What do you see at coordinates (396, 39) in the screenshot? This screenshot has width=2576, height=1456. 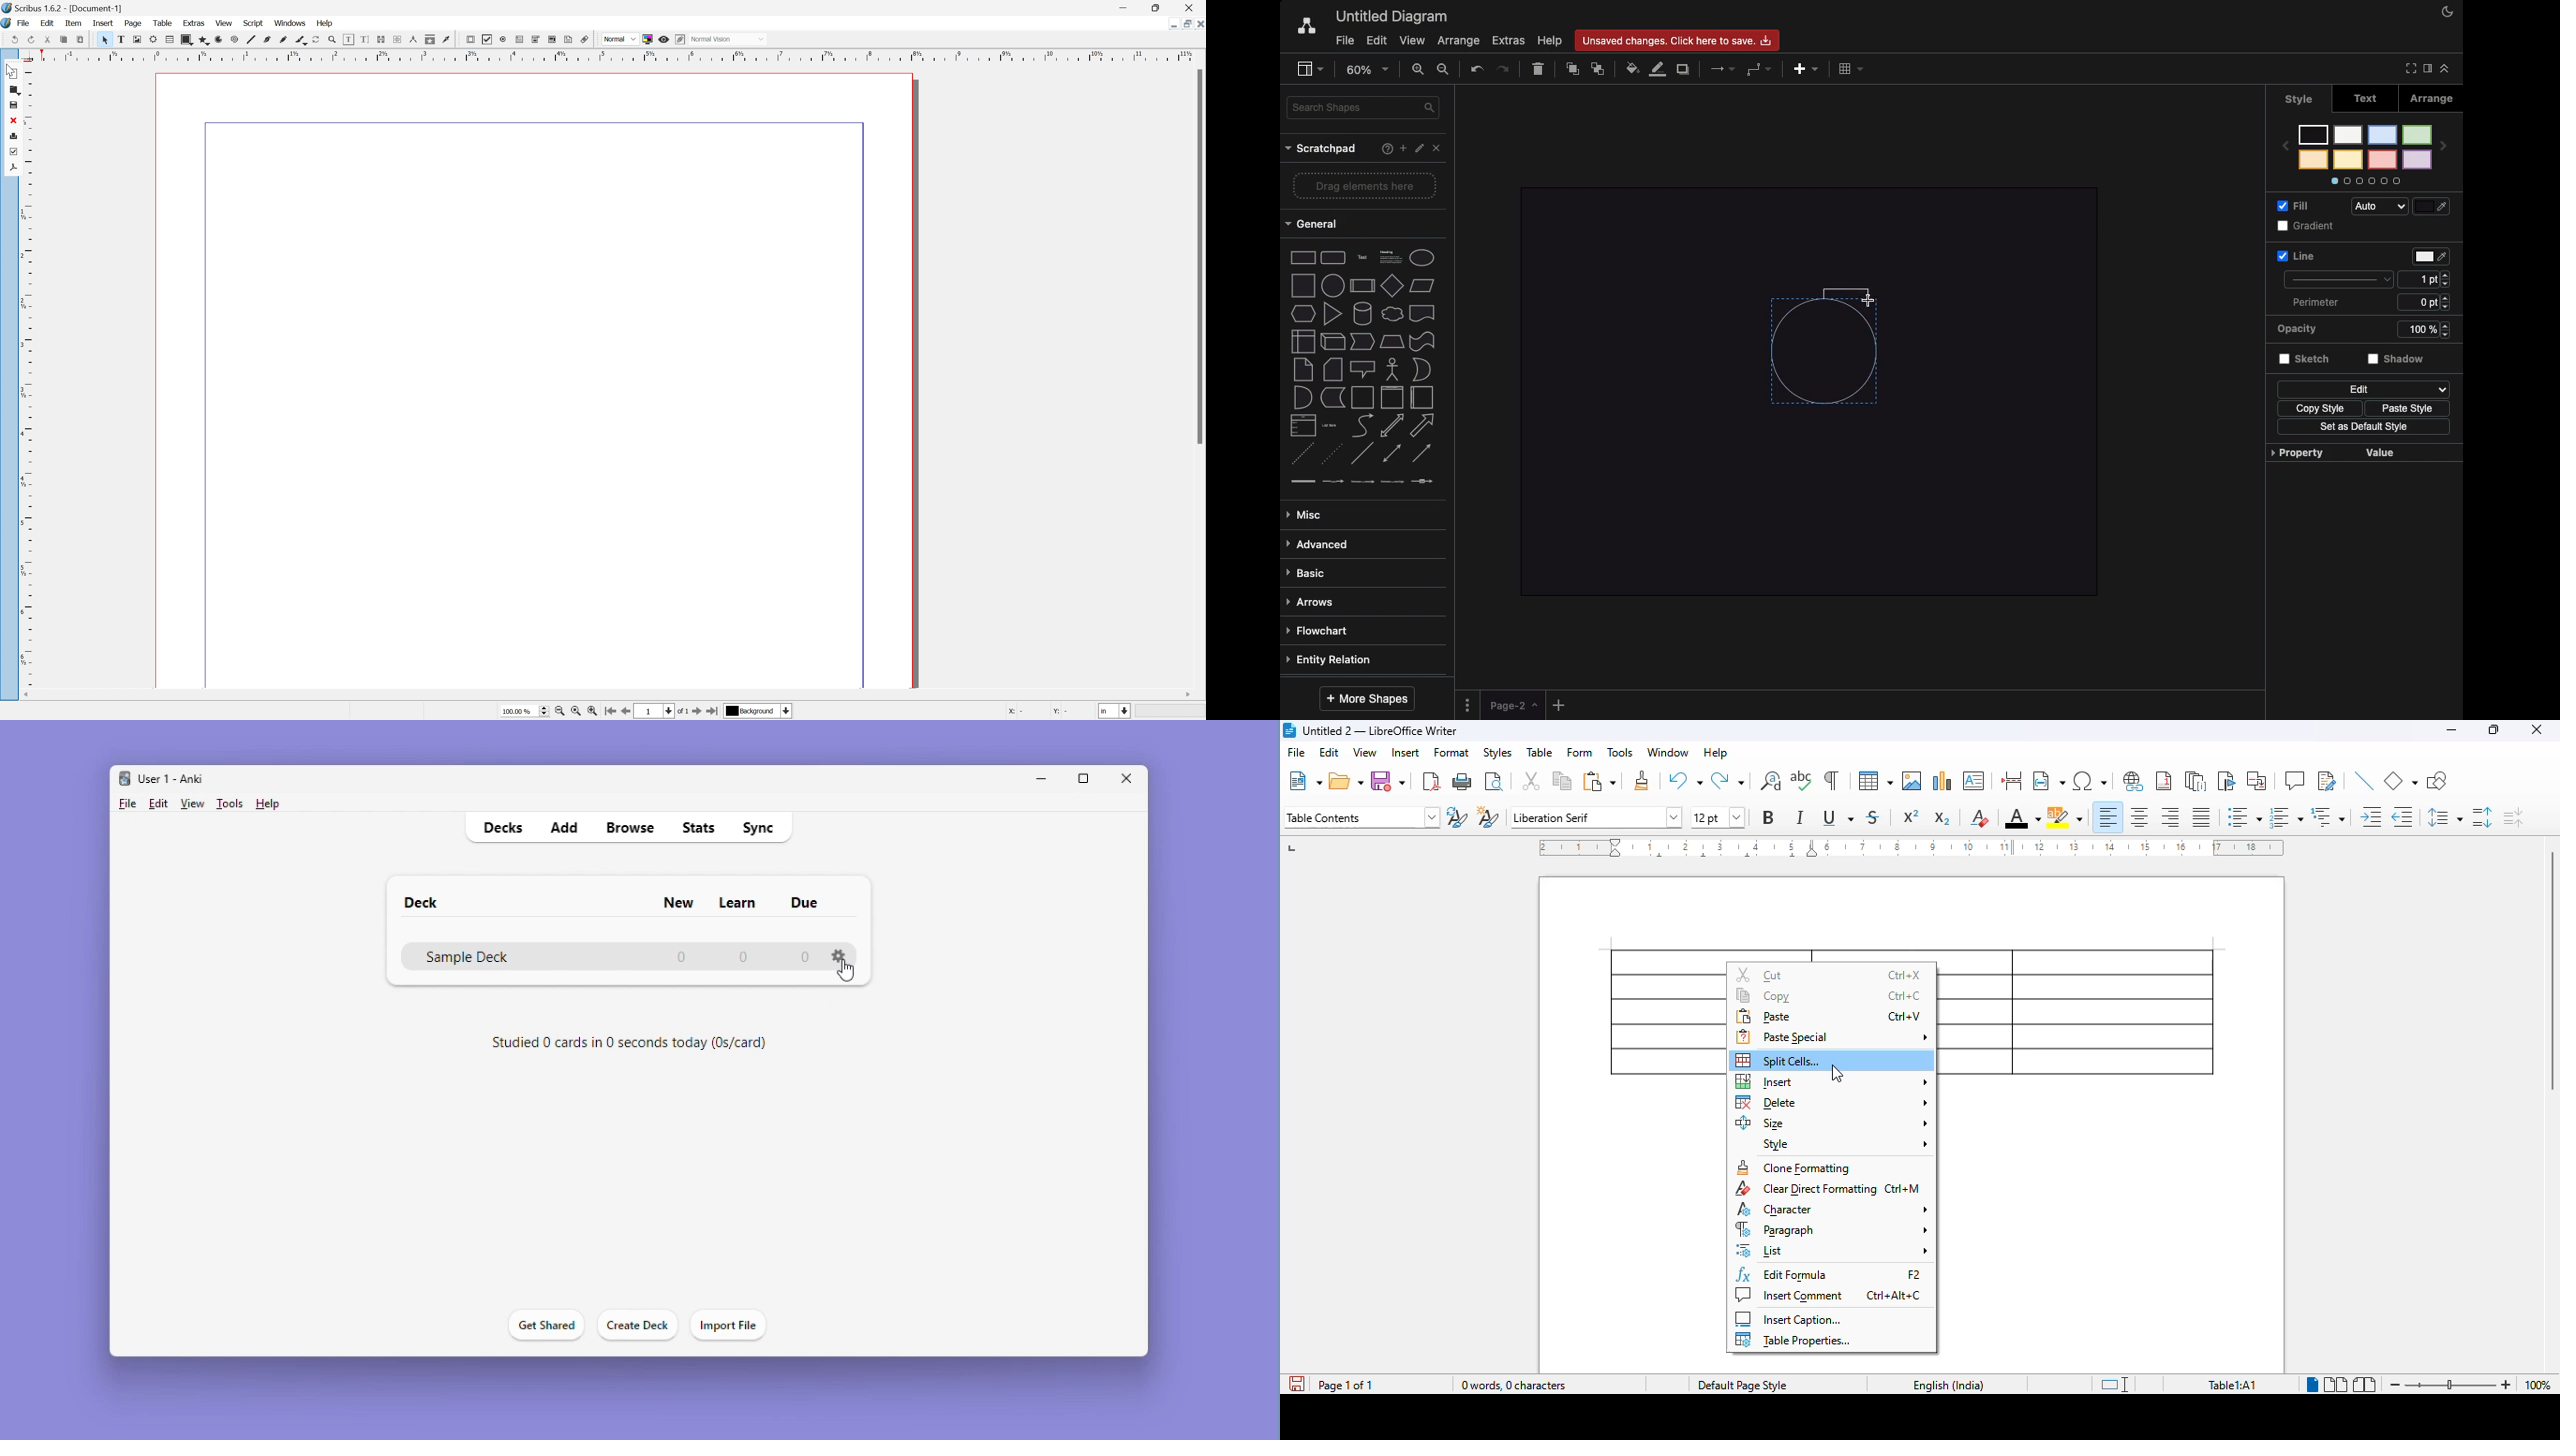 I see `freehand line` at bounding box center [396, 39].